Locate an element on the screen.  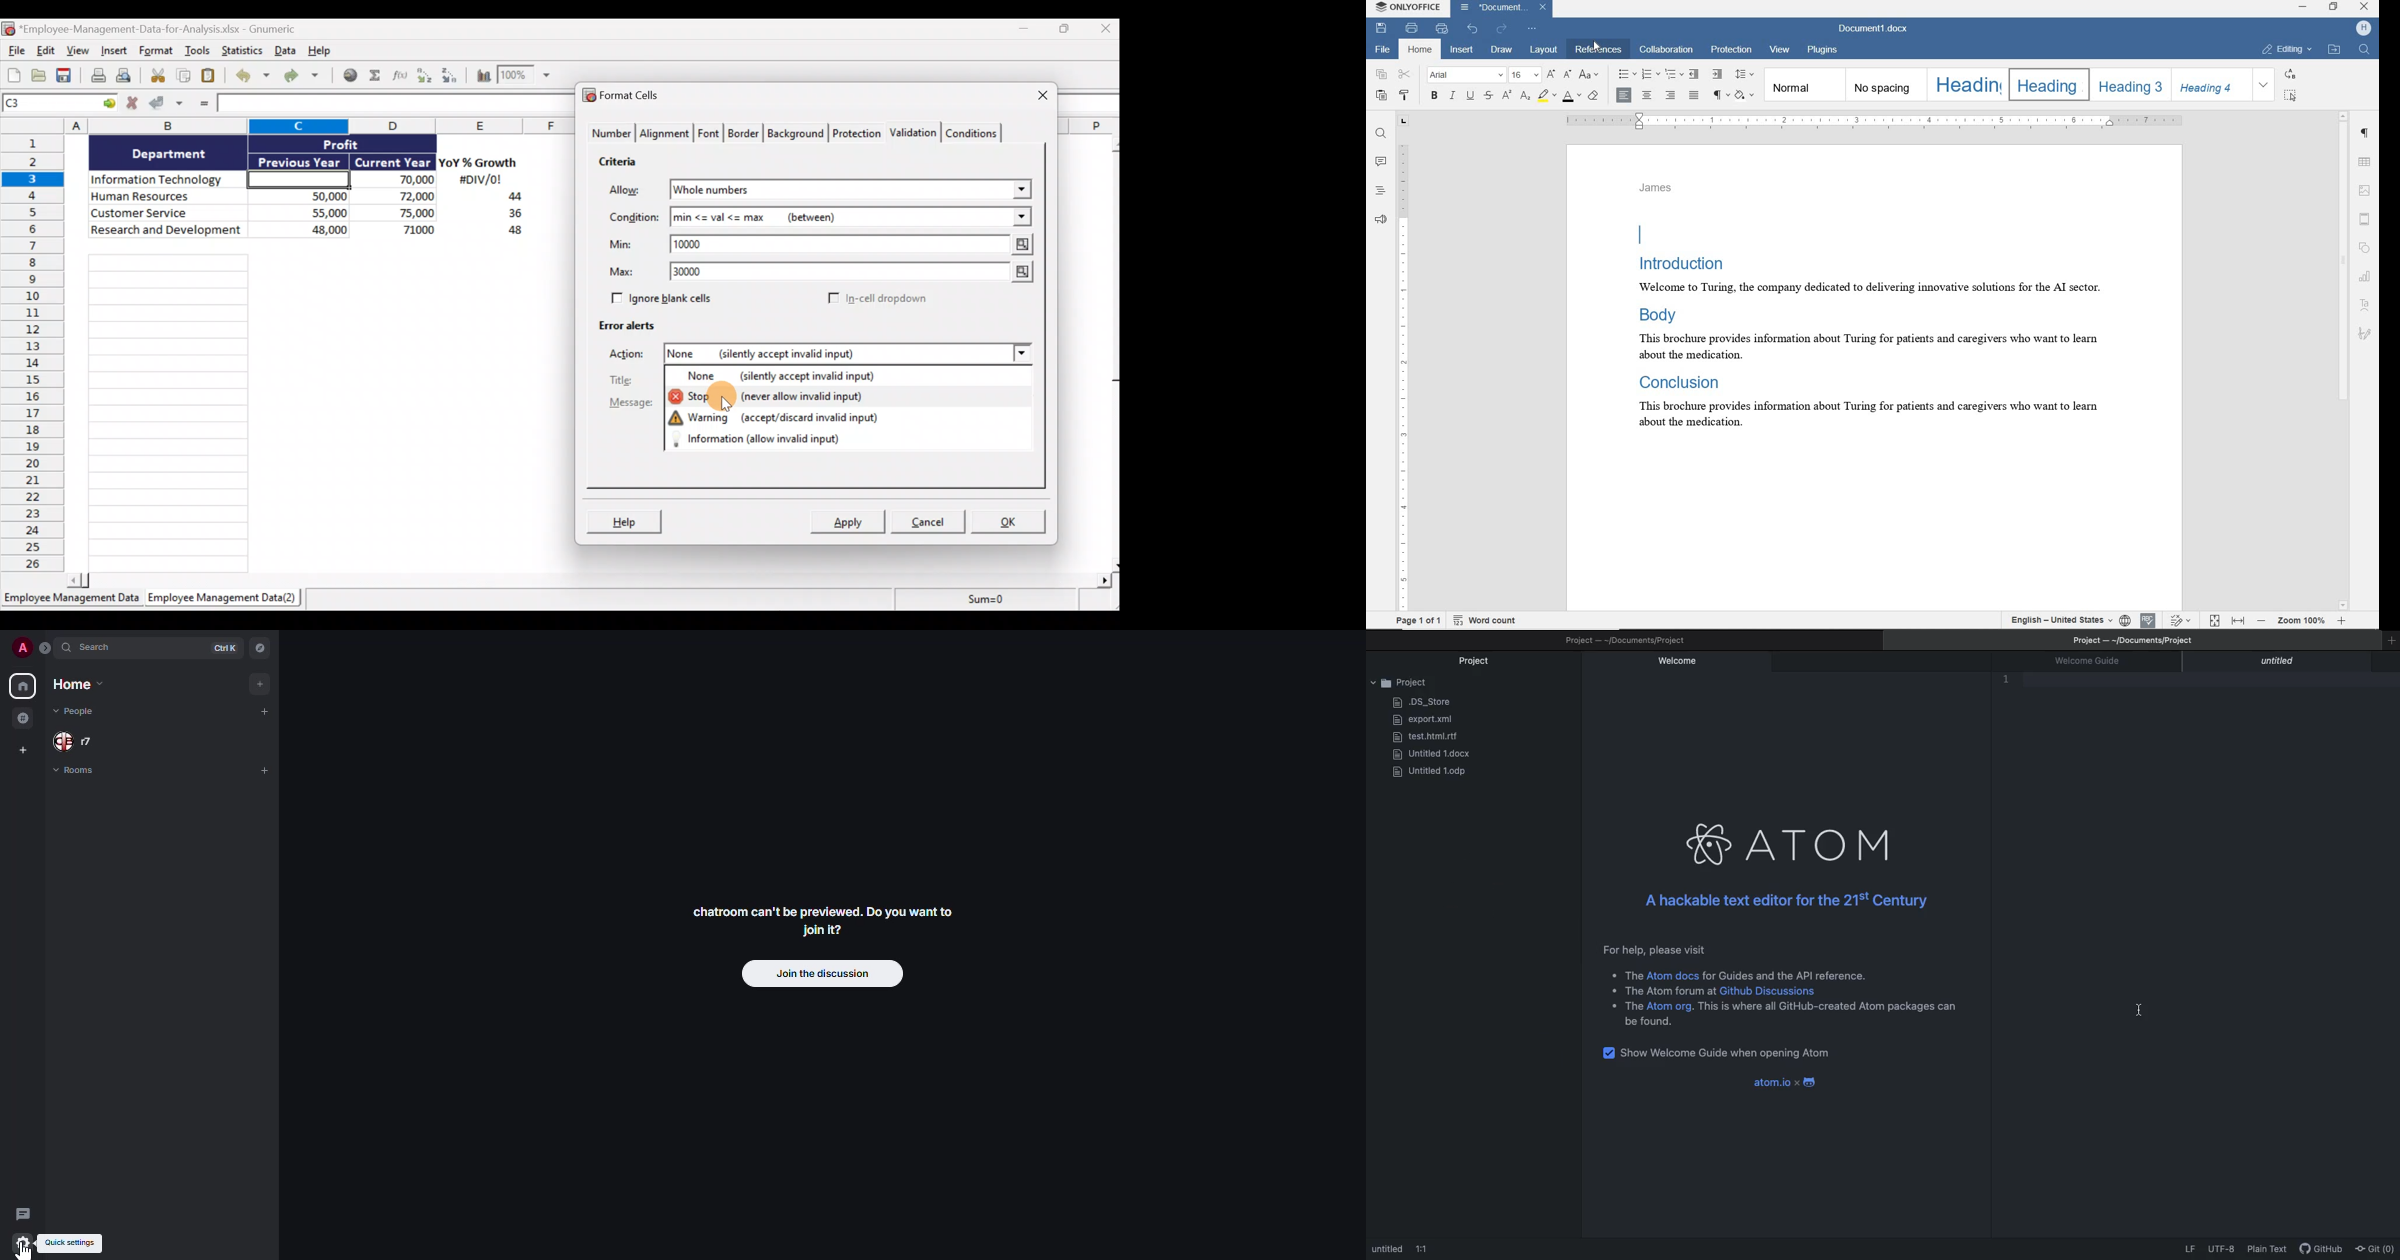
Format cells is located at coordinates (624, 97).